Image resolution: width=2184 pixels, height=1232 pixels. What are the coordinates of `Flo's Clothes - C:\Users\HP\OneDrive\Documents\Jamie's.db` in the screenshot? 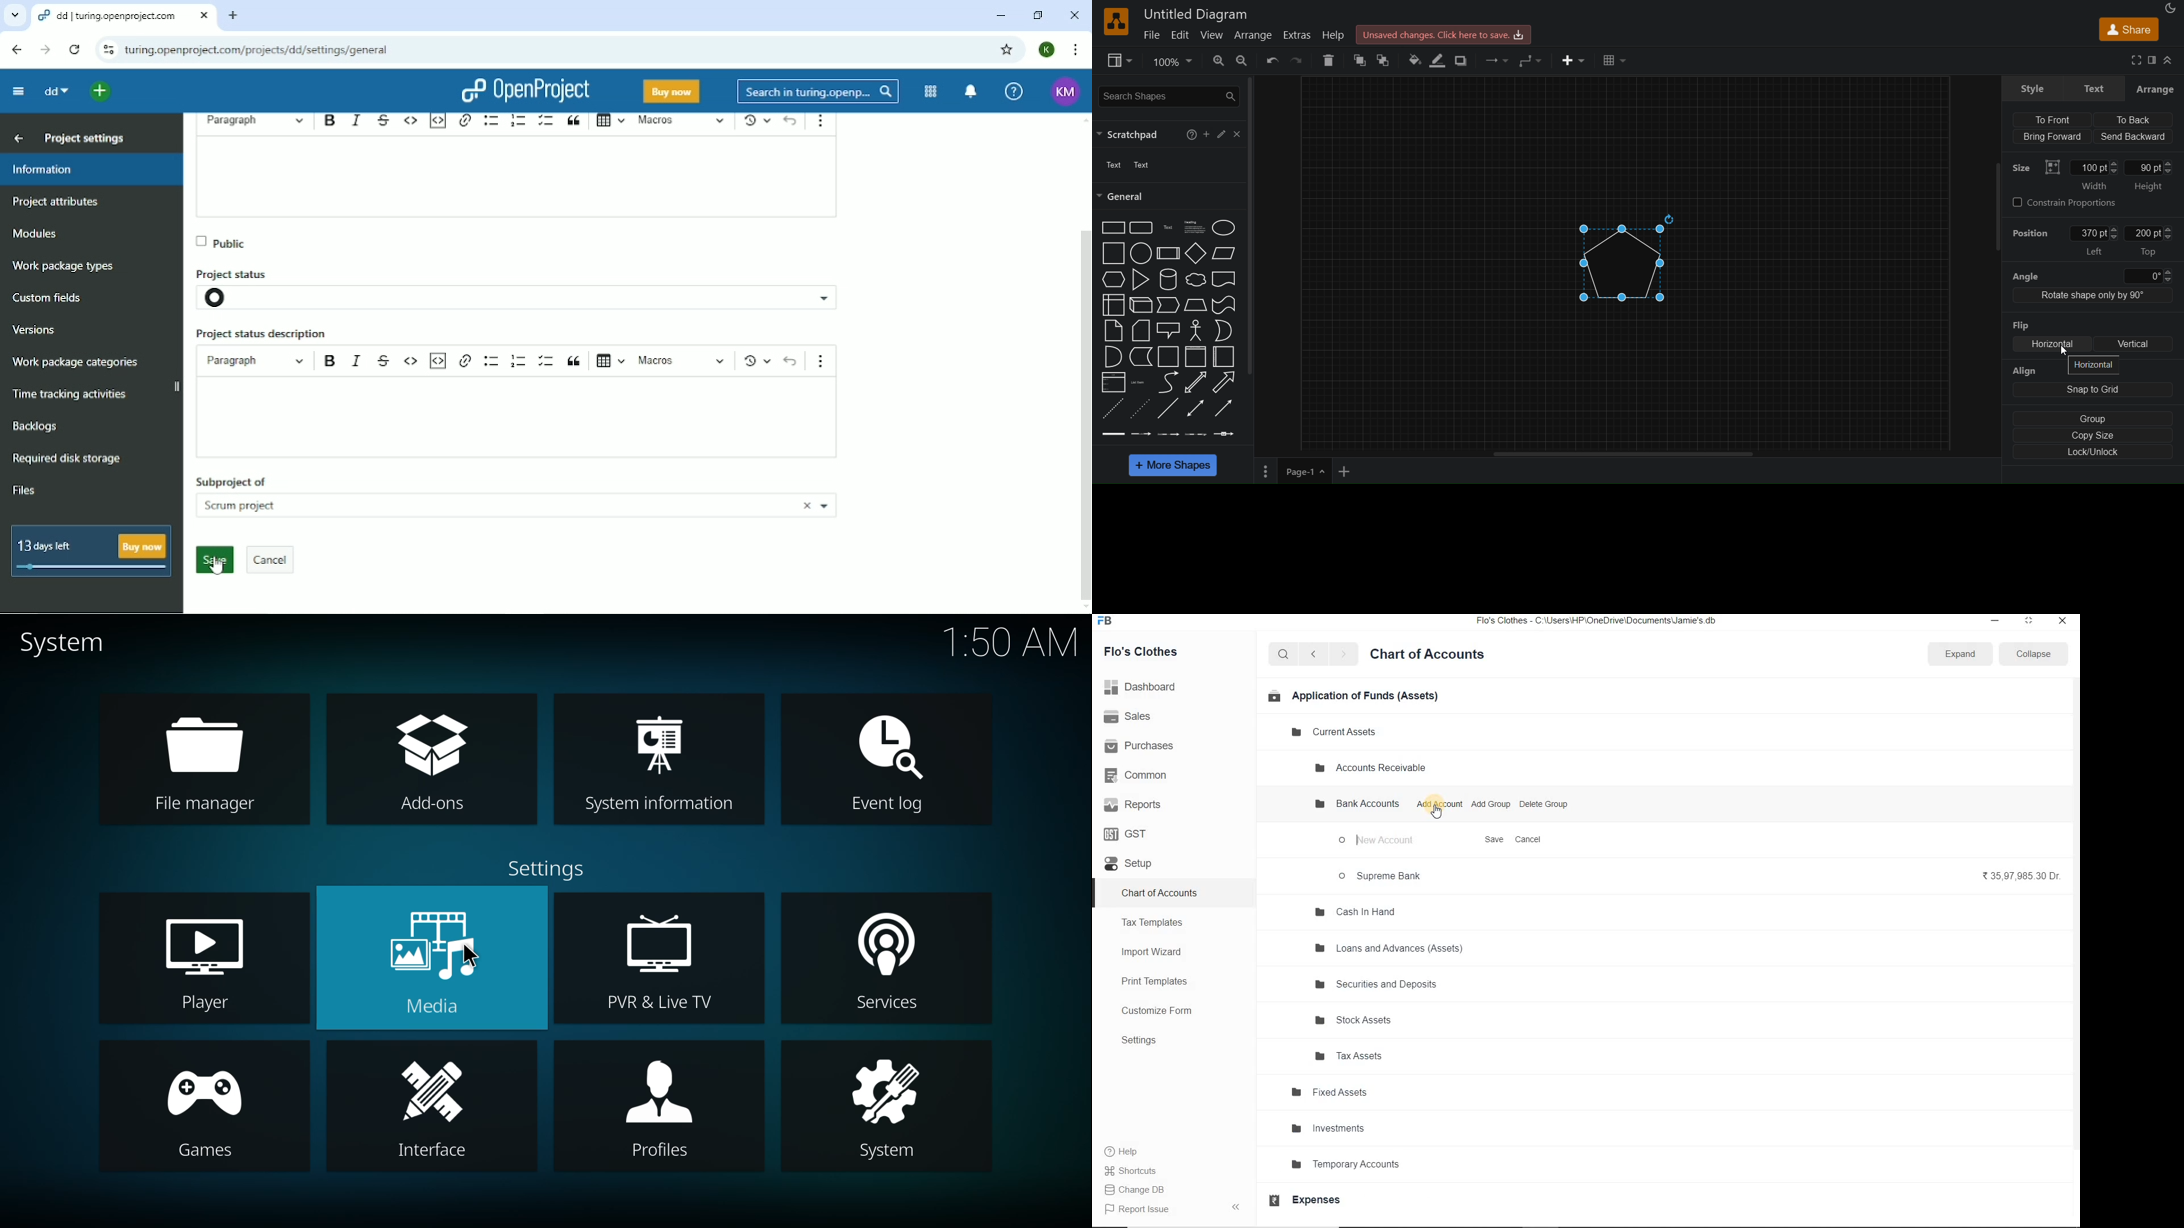 It's located at (1597, 622).